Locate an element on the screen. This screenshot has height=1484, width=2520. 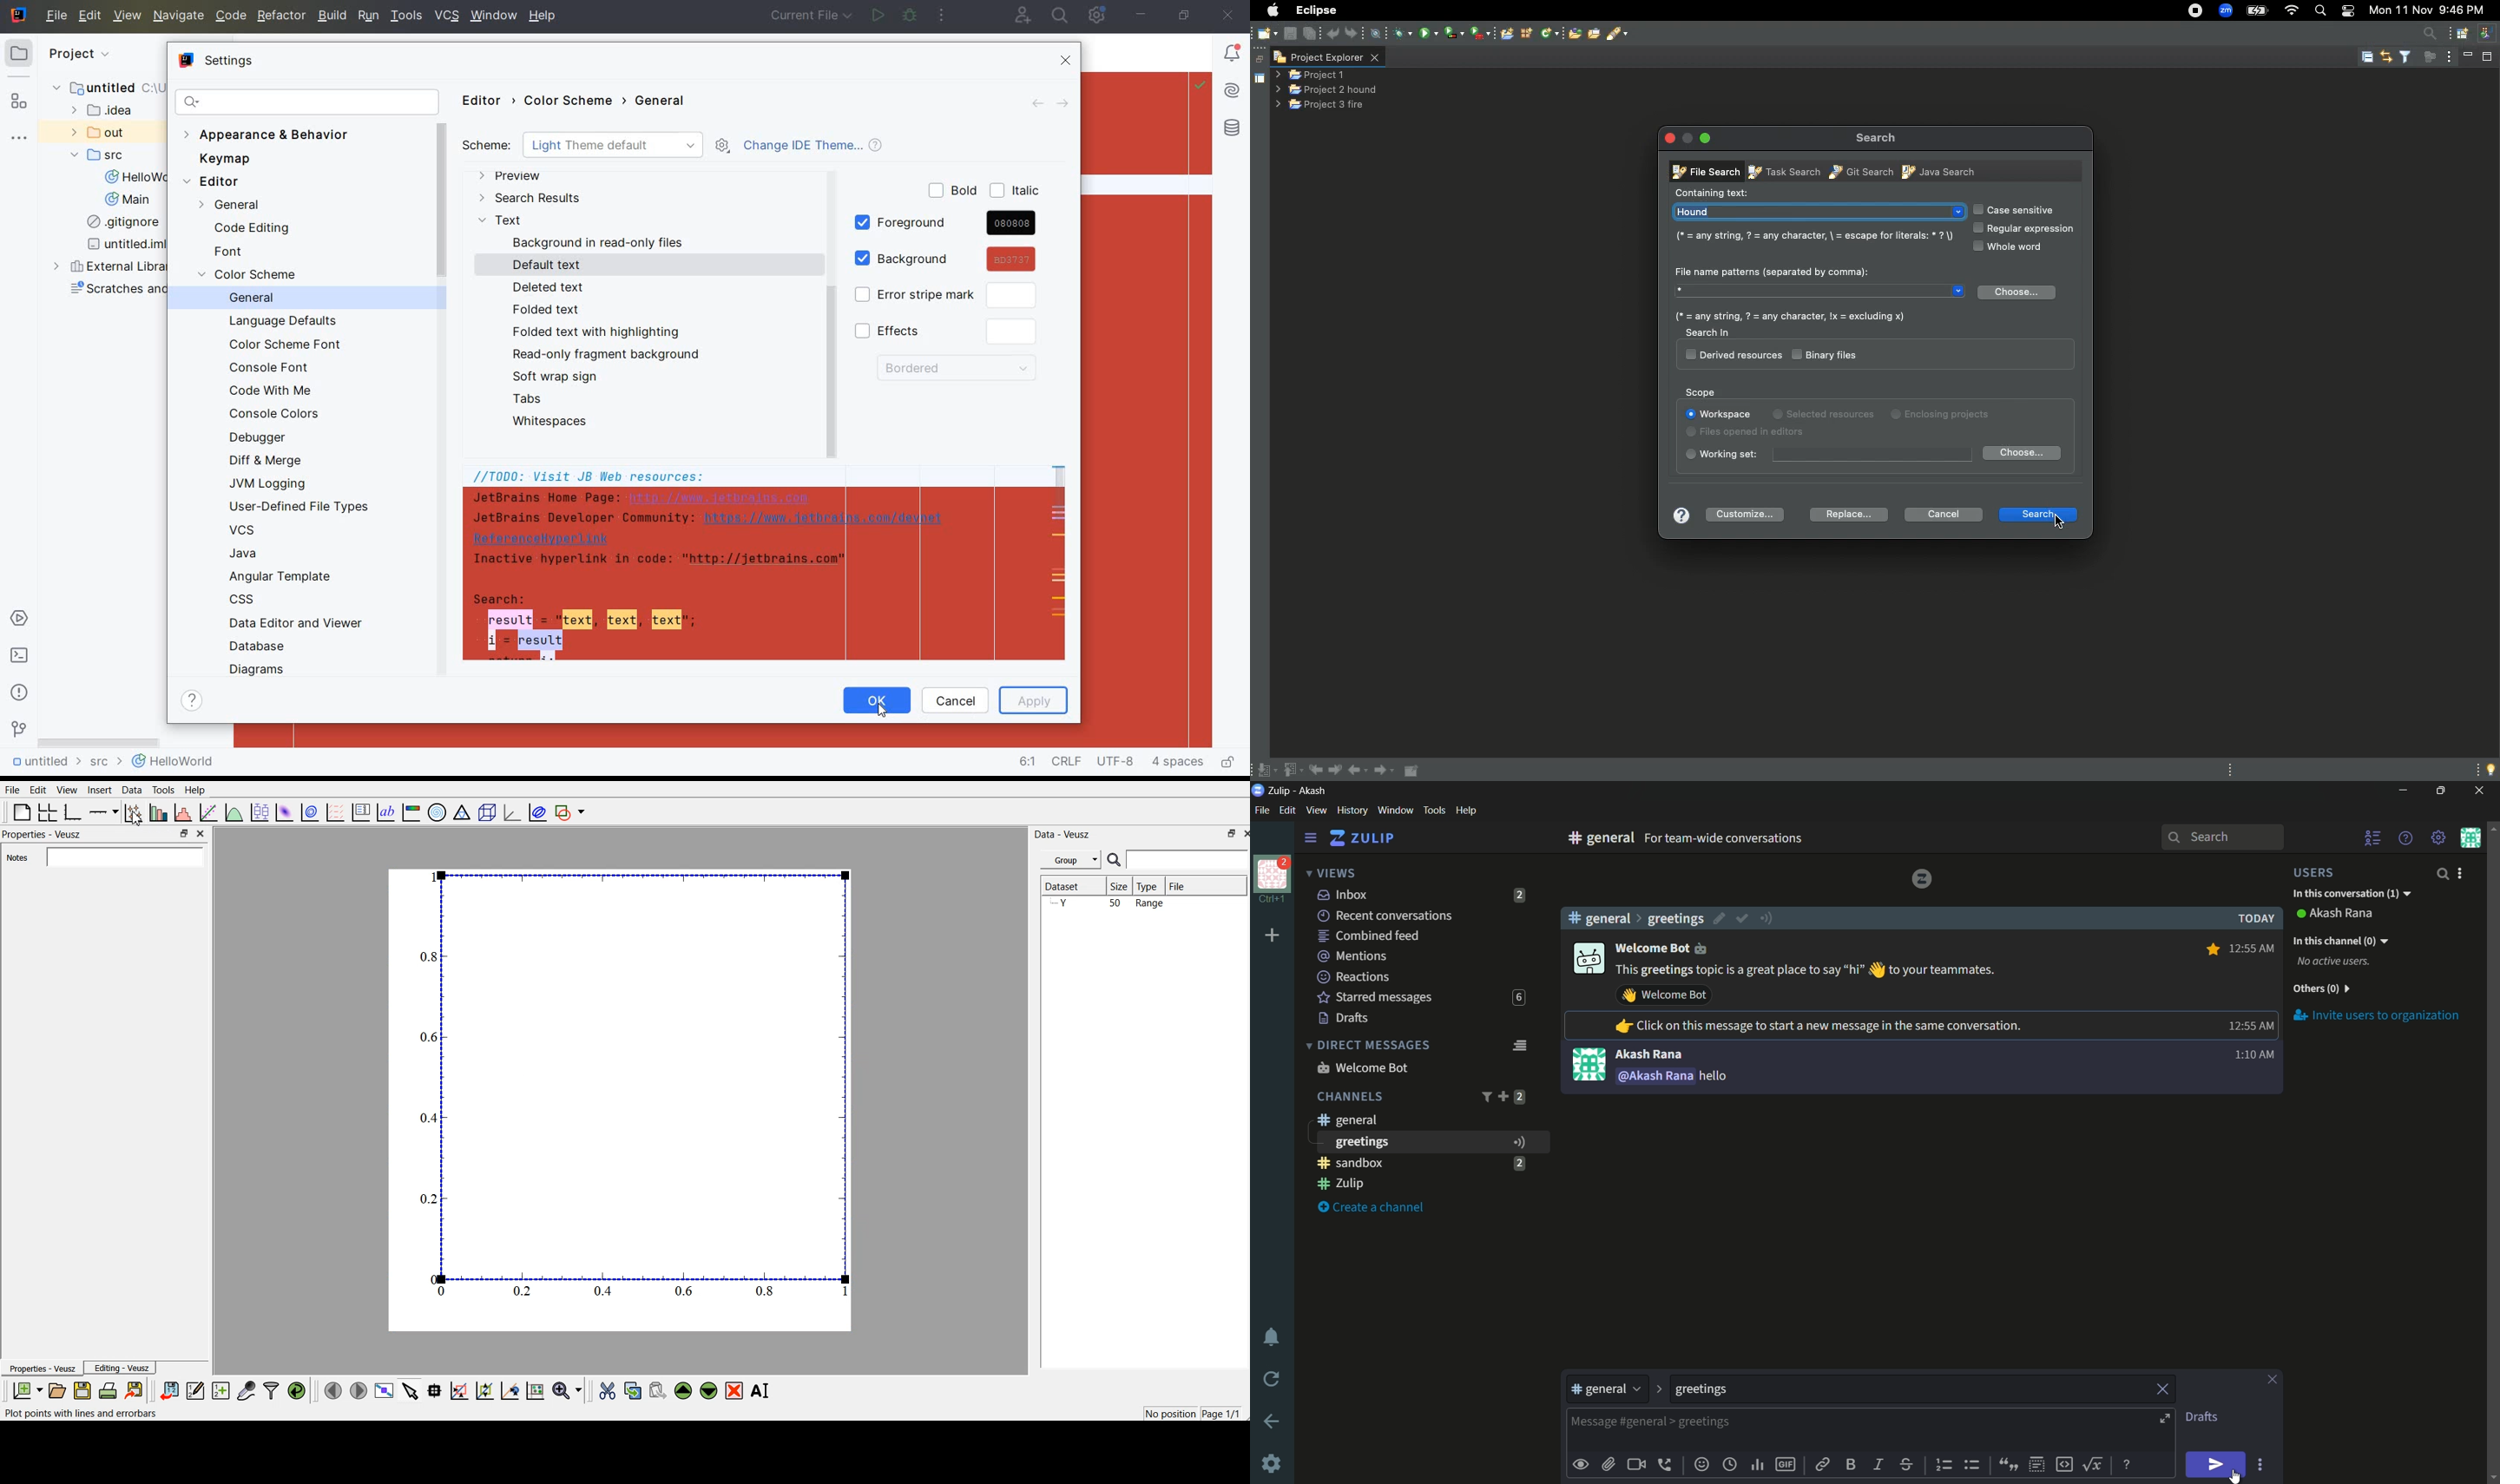
PREVIEW is located at coordinates (513, 178).